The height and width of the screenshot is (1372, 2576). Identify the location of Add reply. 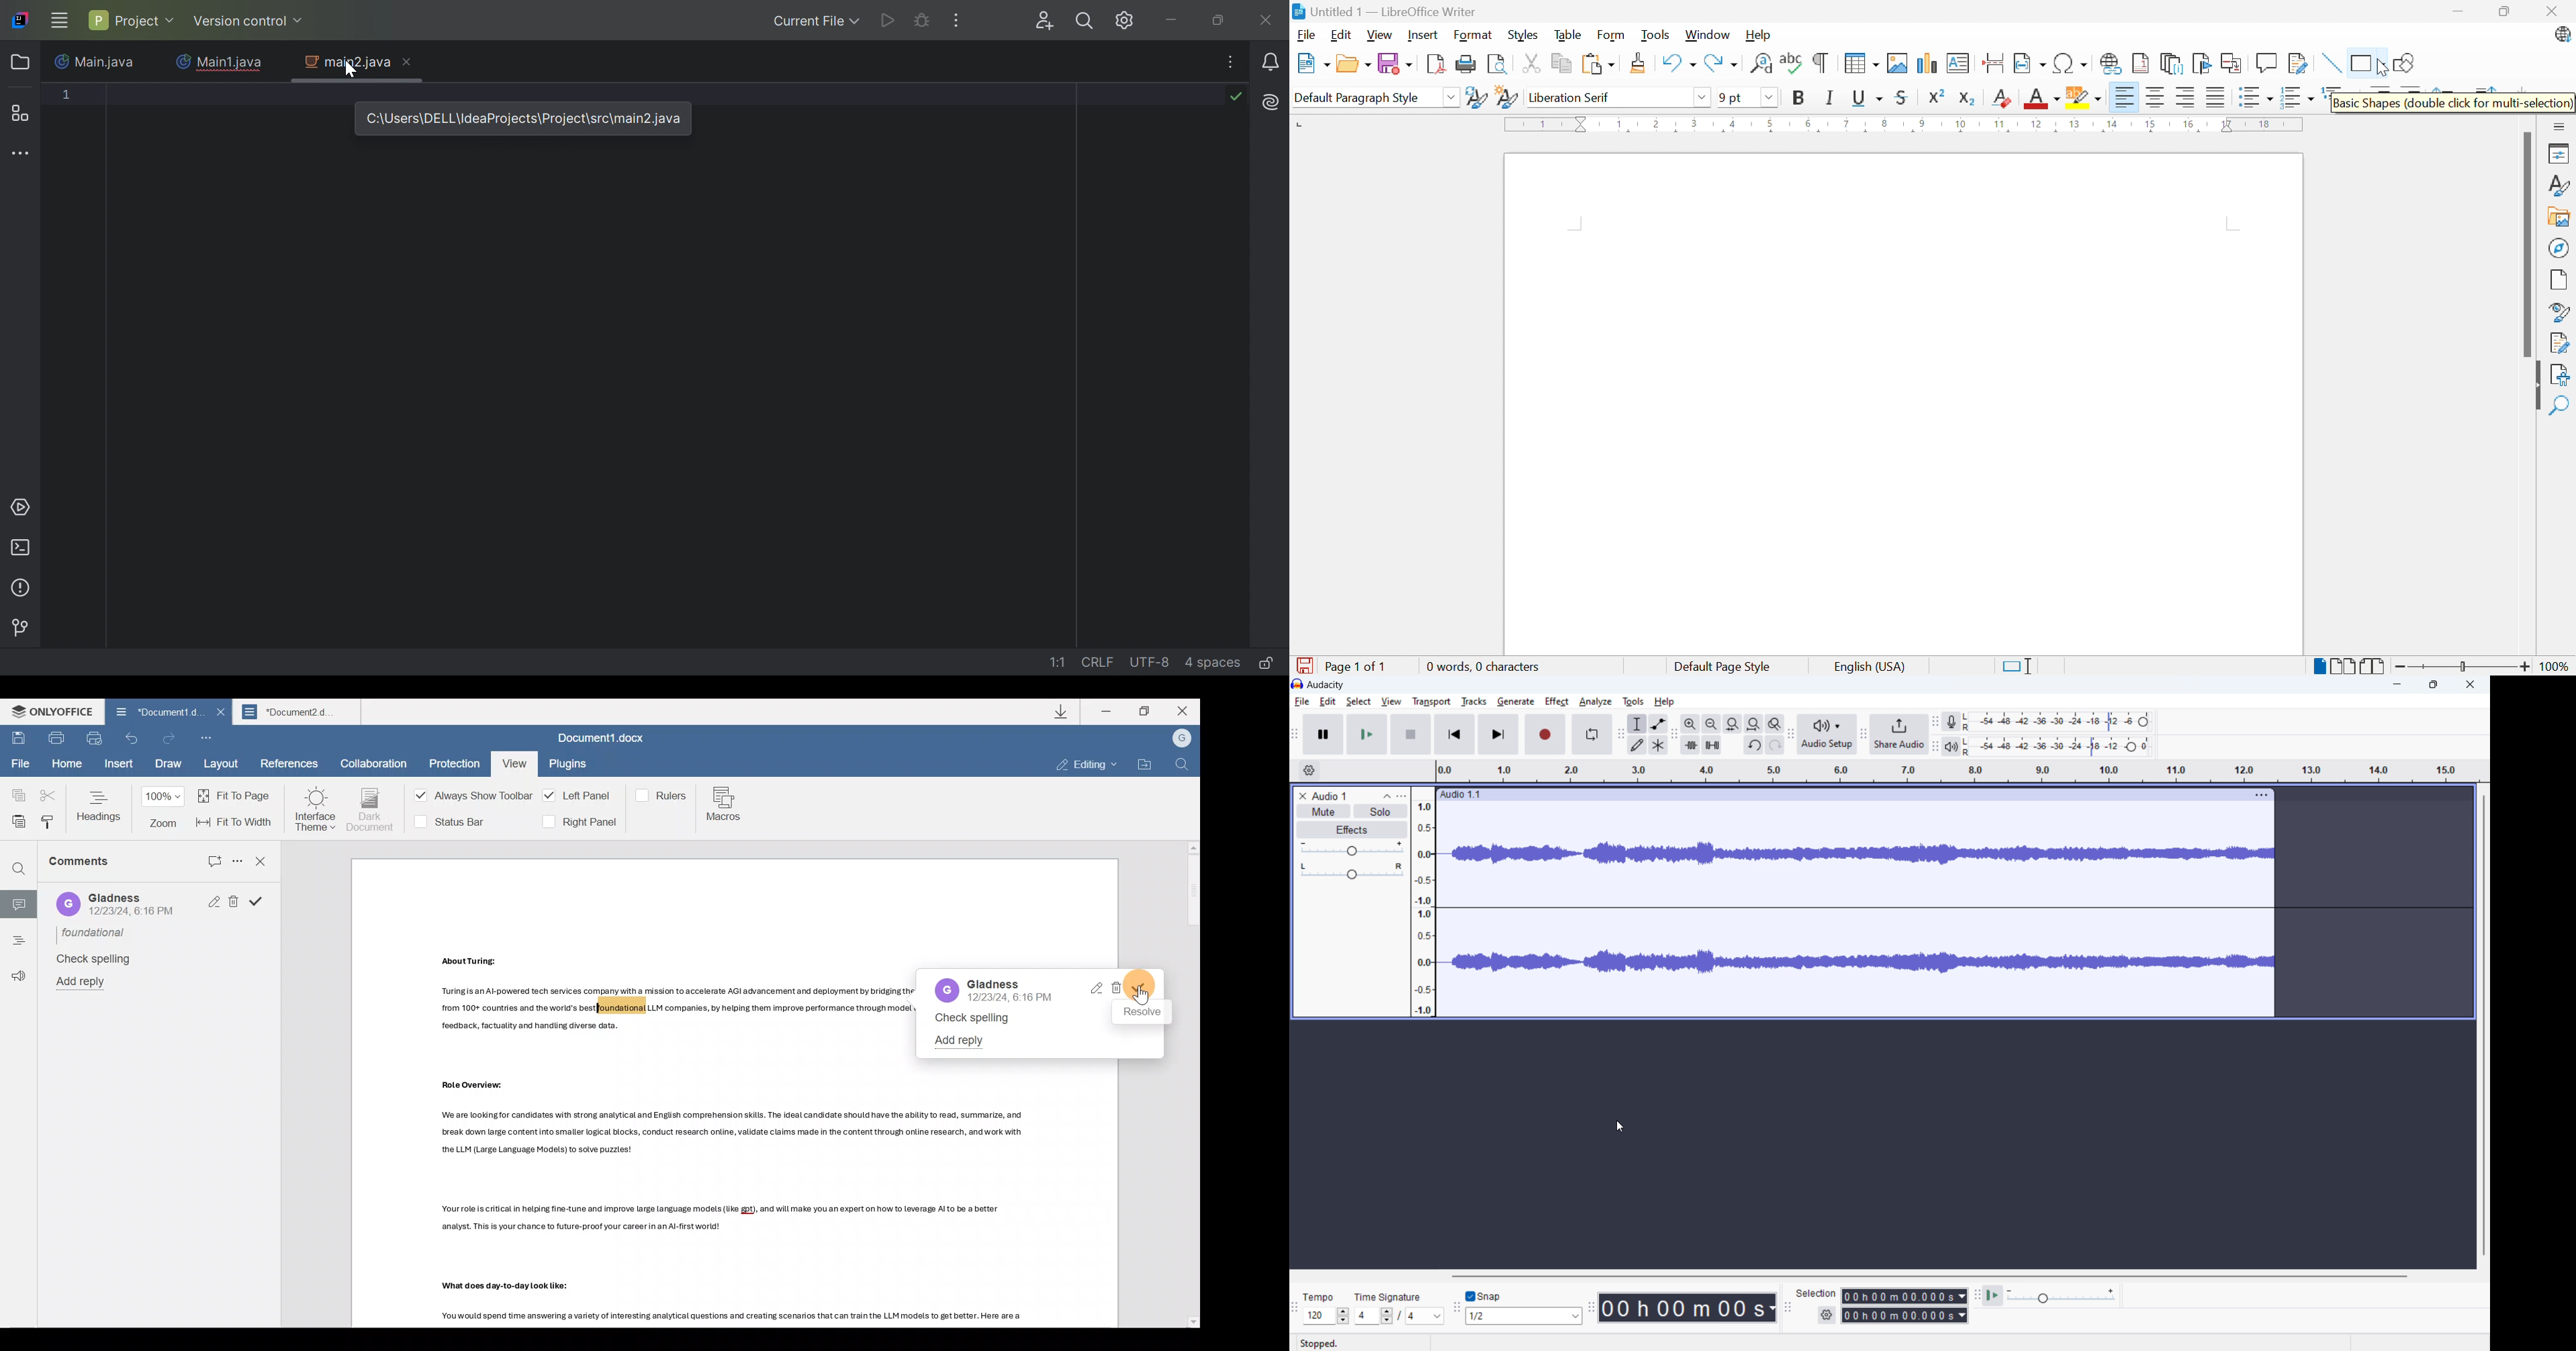
(86, 983).